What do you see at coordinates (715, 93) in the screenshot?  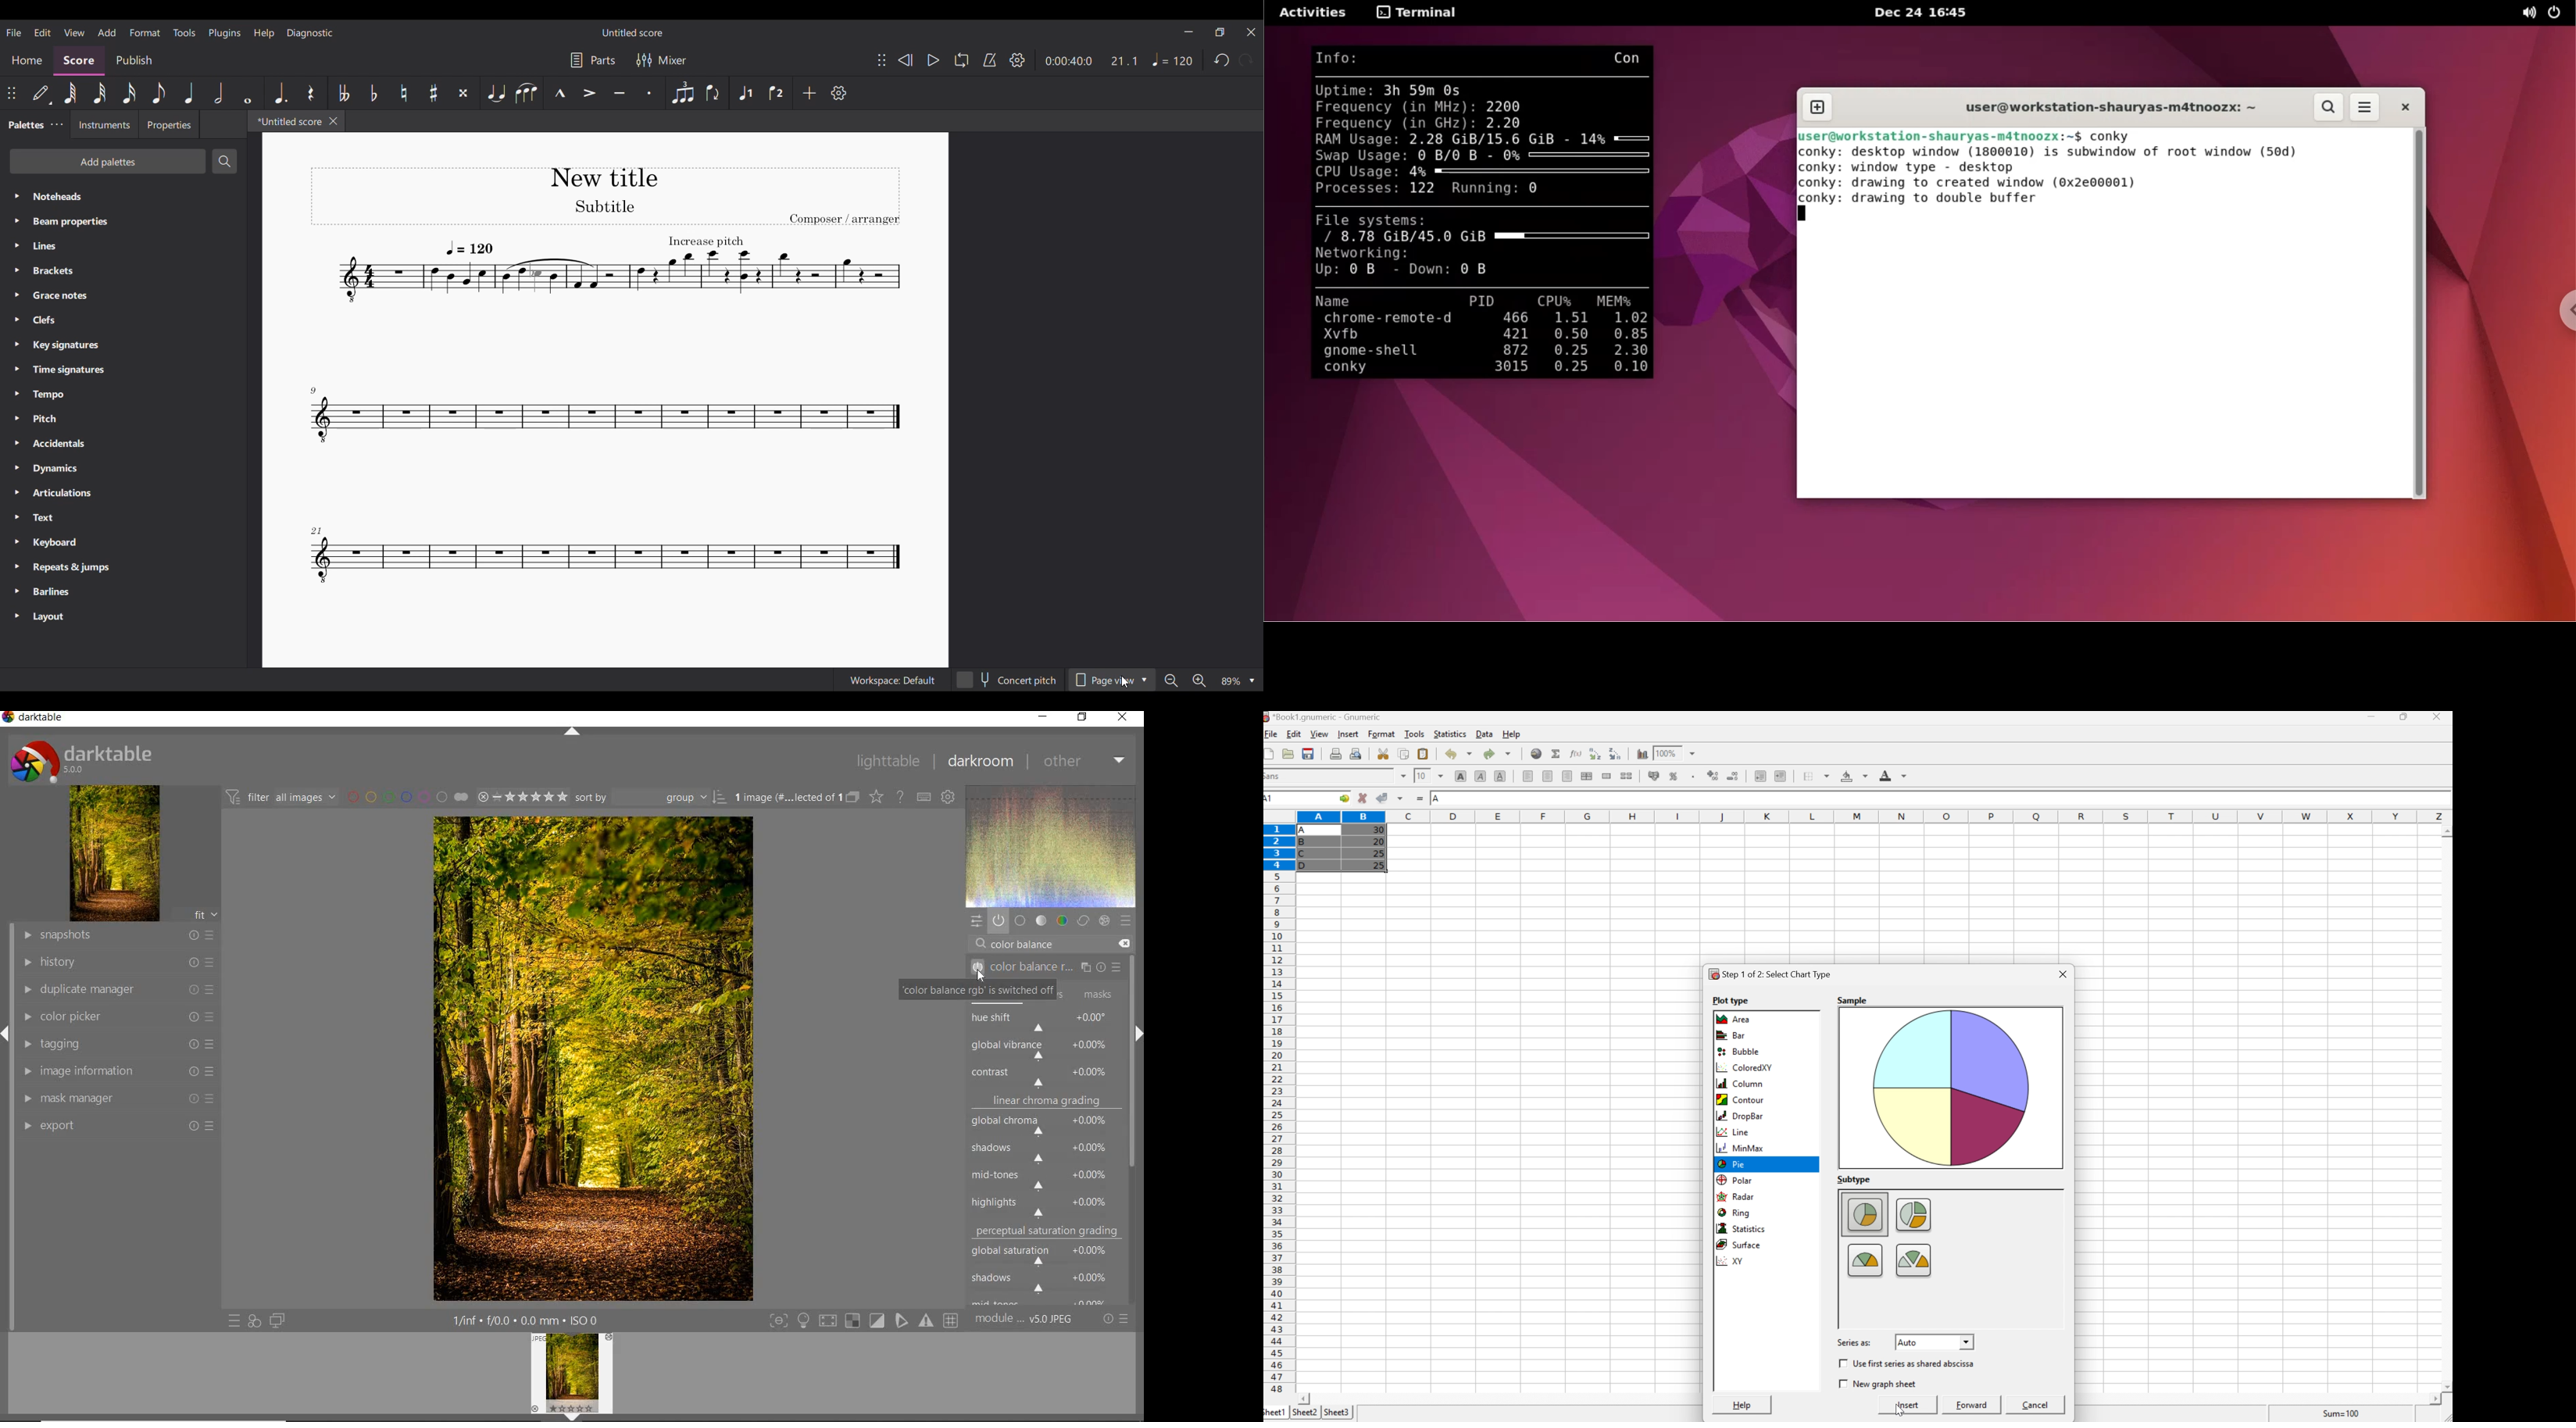 I see `Flip direction` at bounding box center [715, 93].